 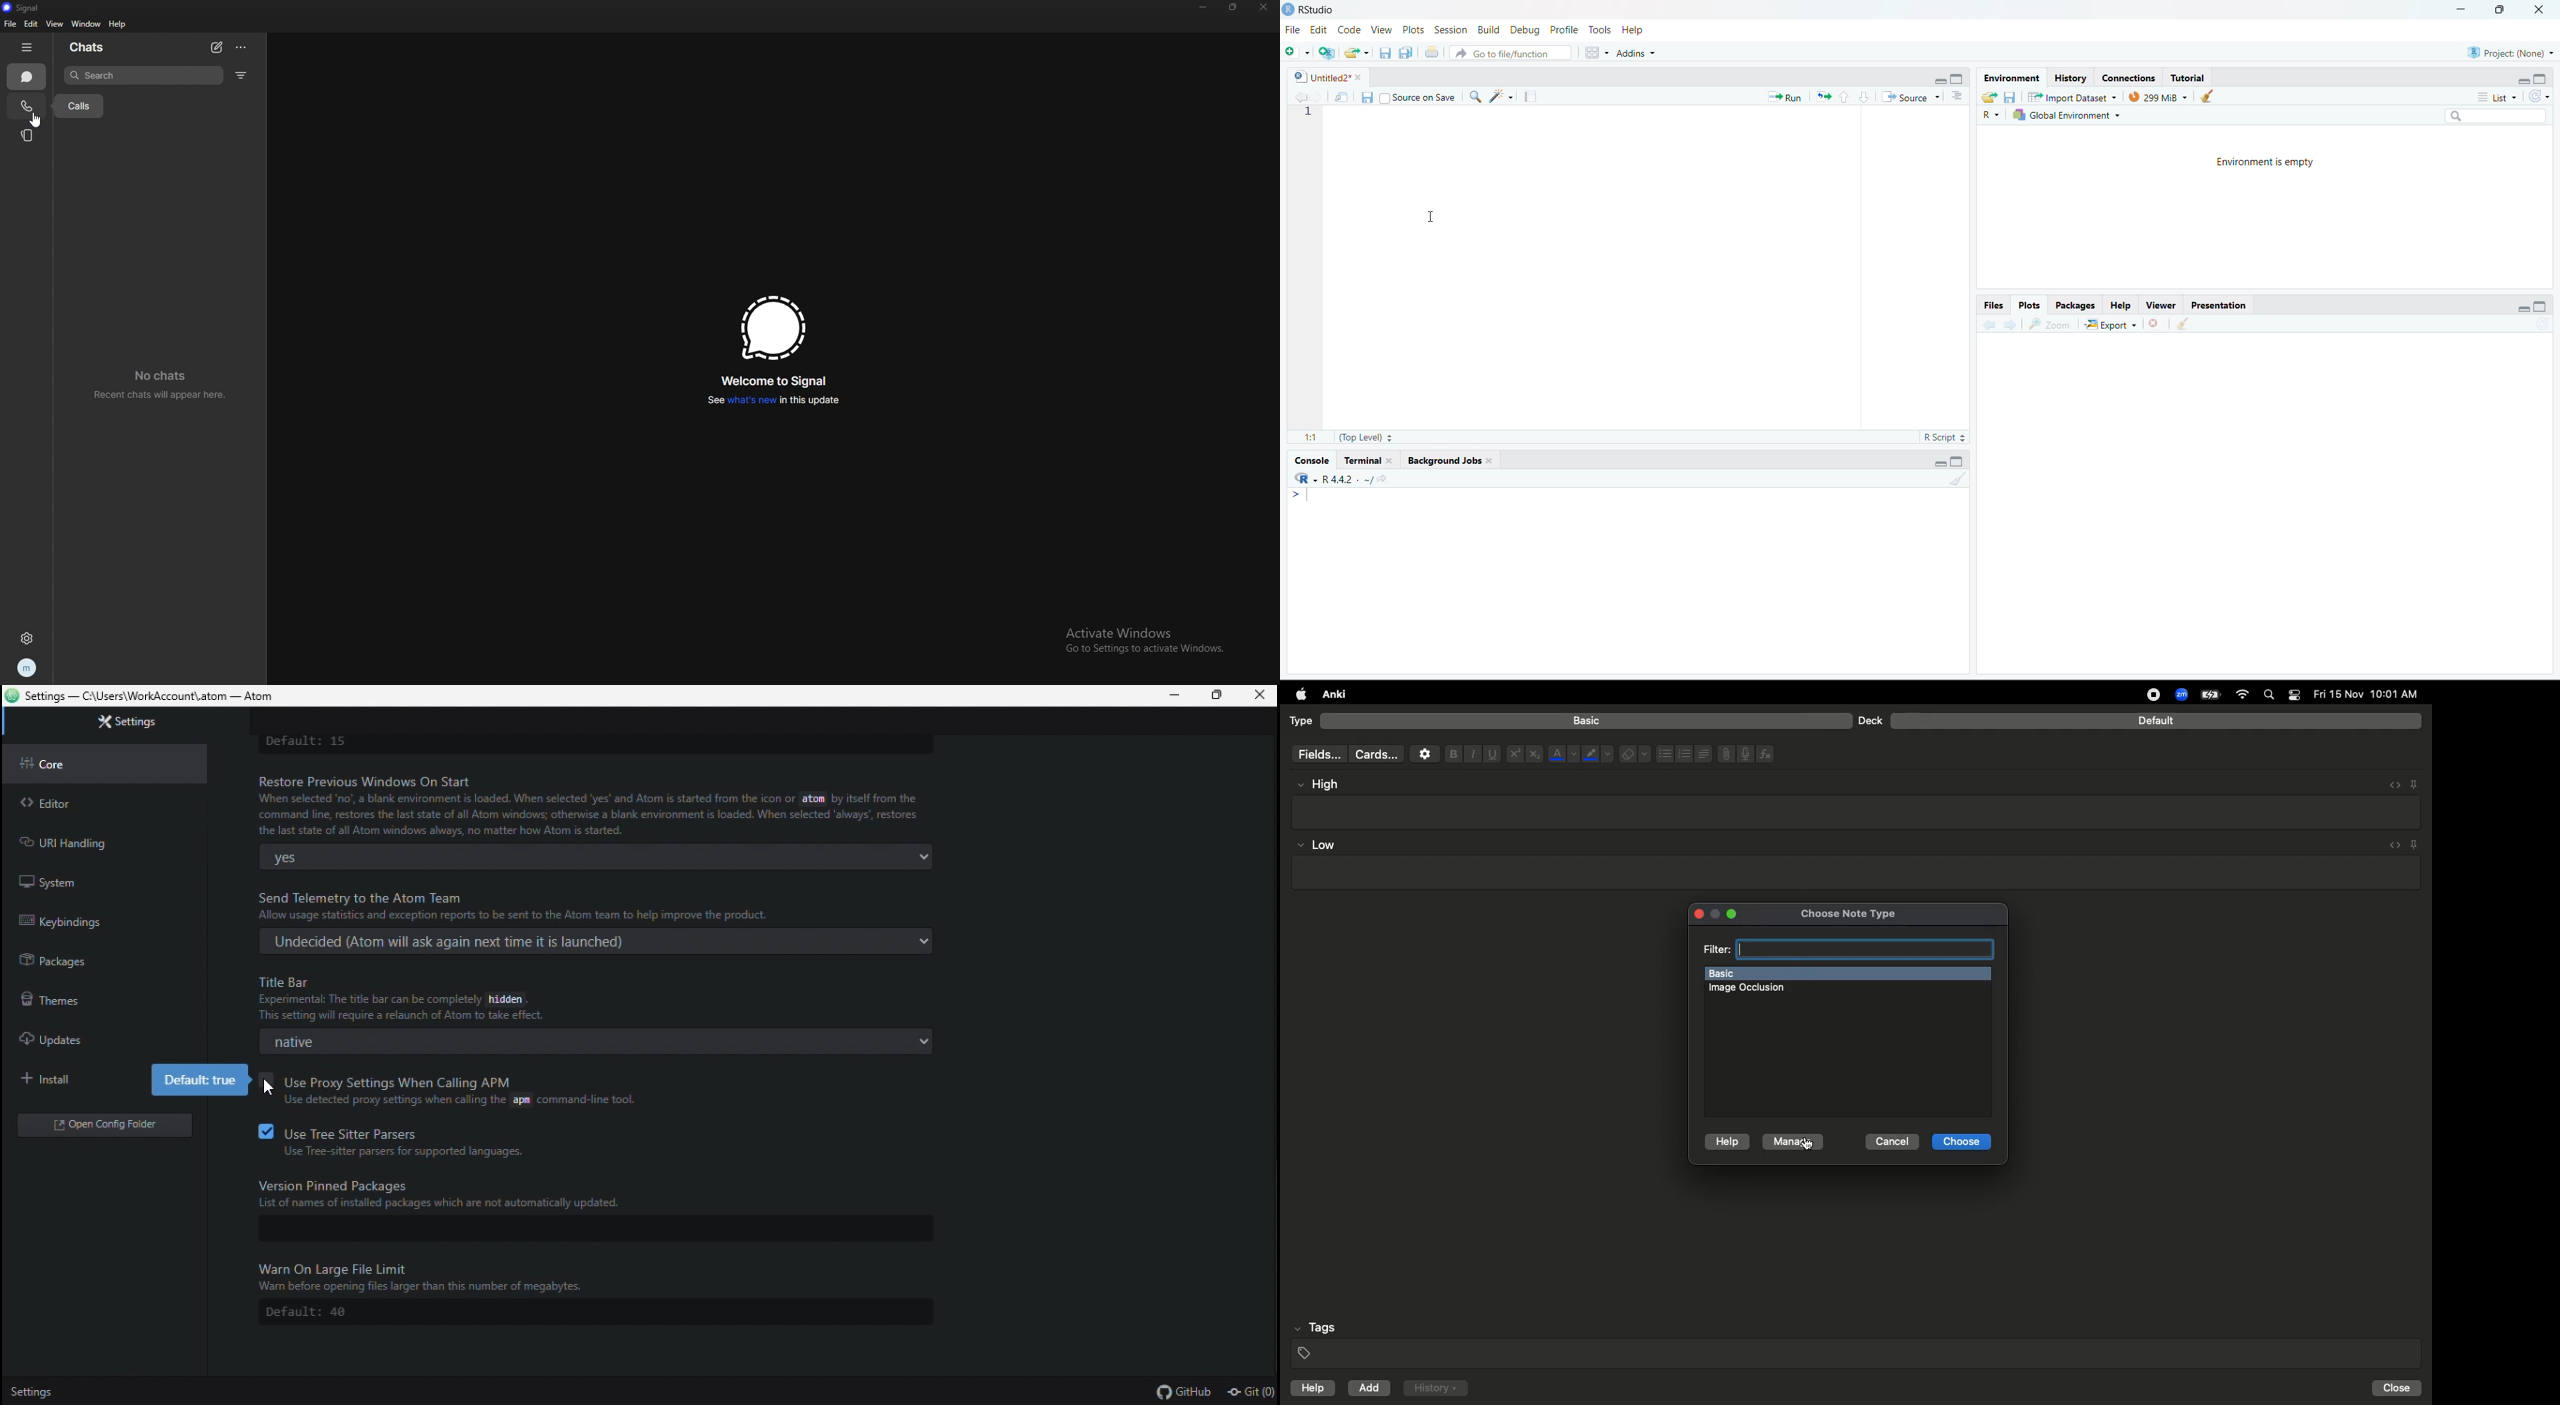 I want to click on show document outline, so click(x=1959, y=95).